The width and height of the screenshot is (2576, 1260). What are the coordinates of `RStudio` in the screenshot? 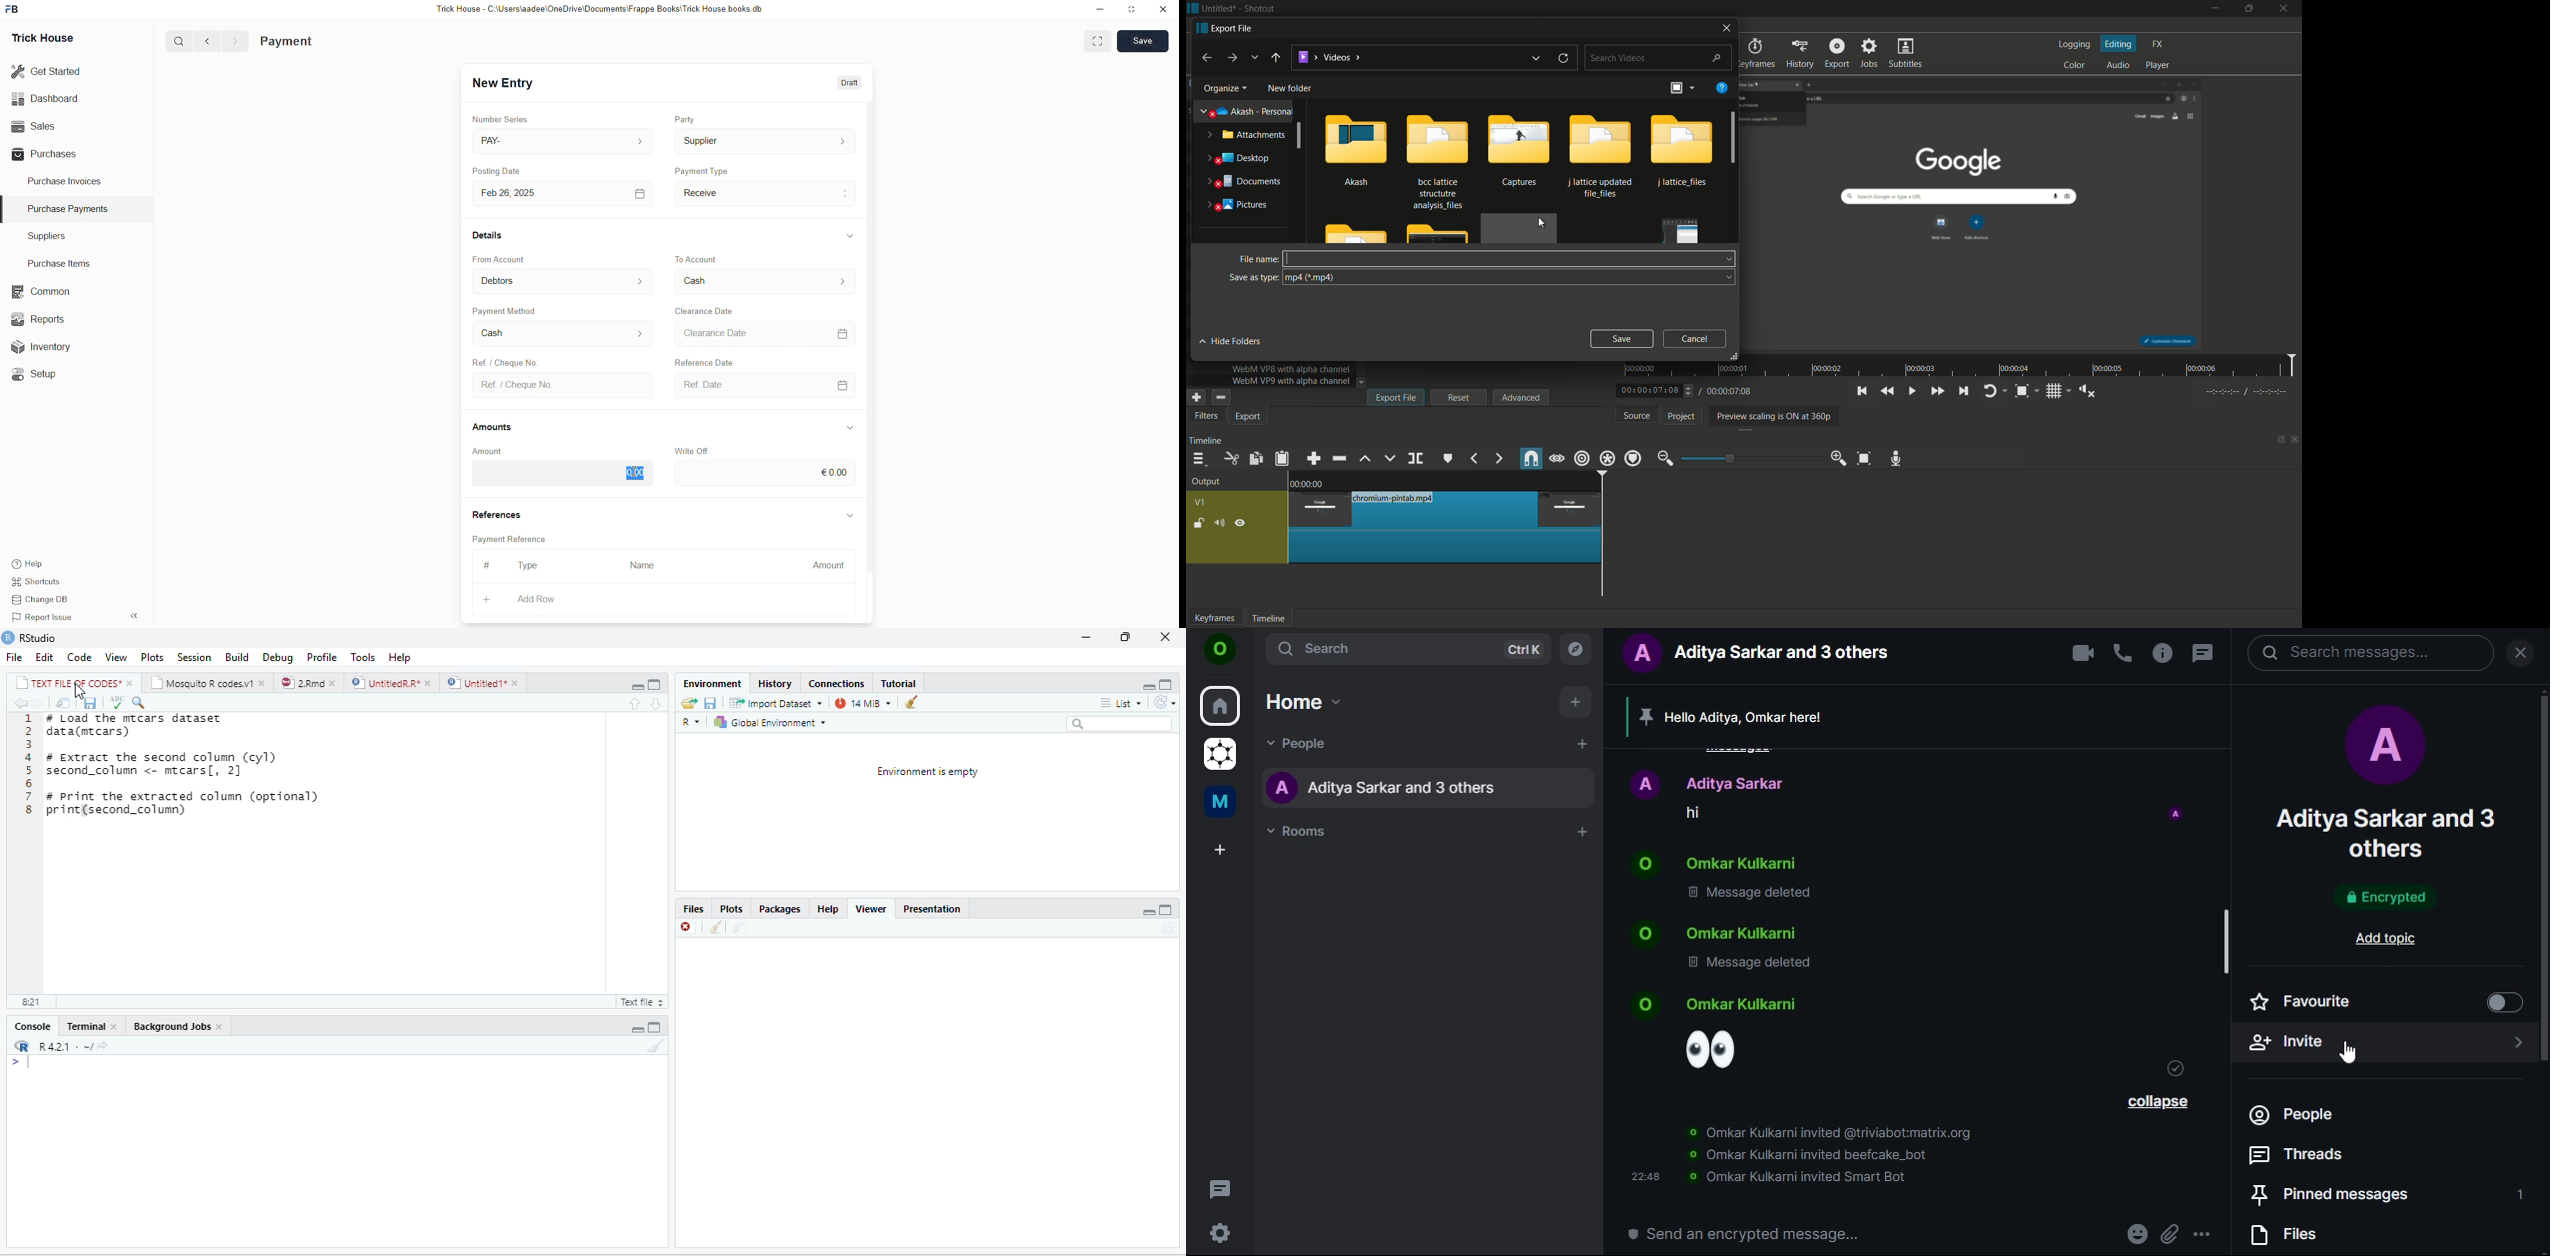 It's located at (43, 638).